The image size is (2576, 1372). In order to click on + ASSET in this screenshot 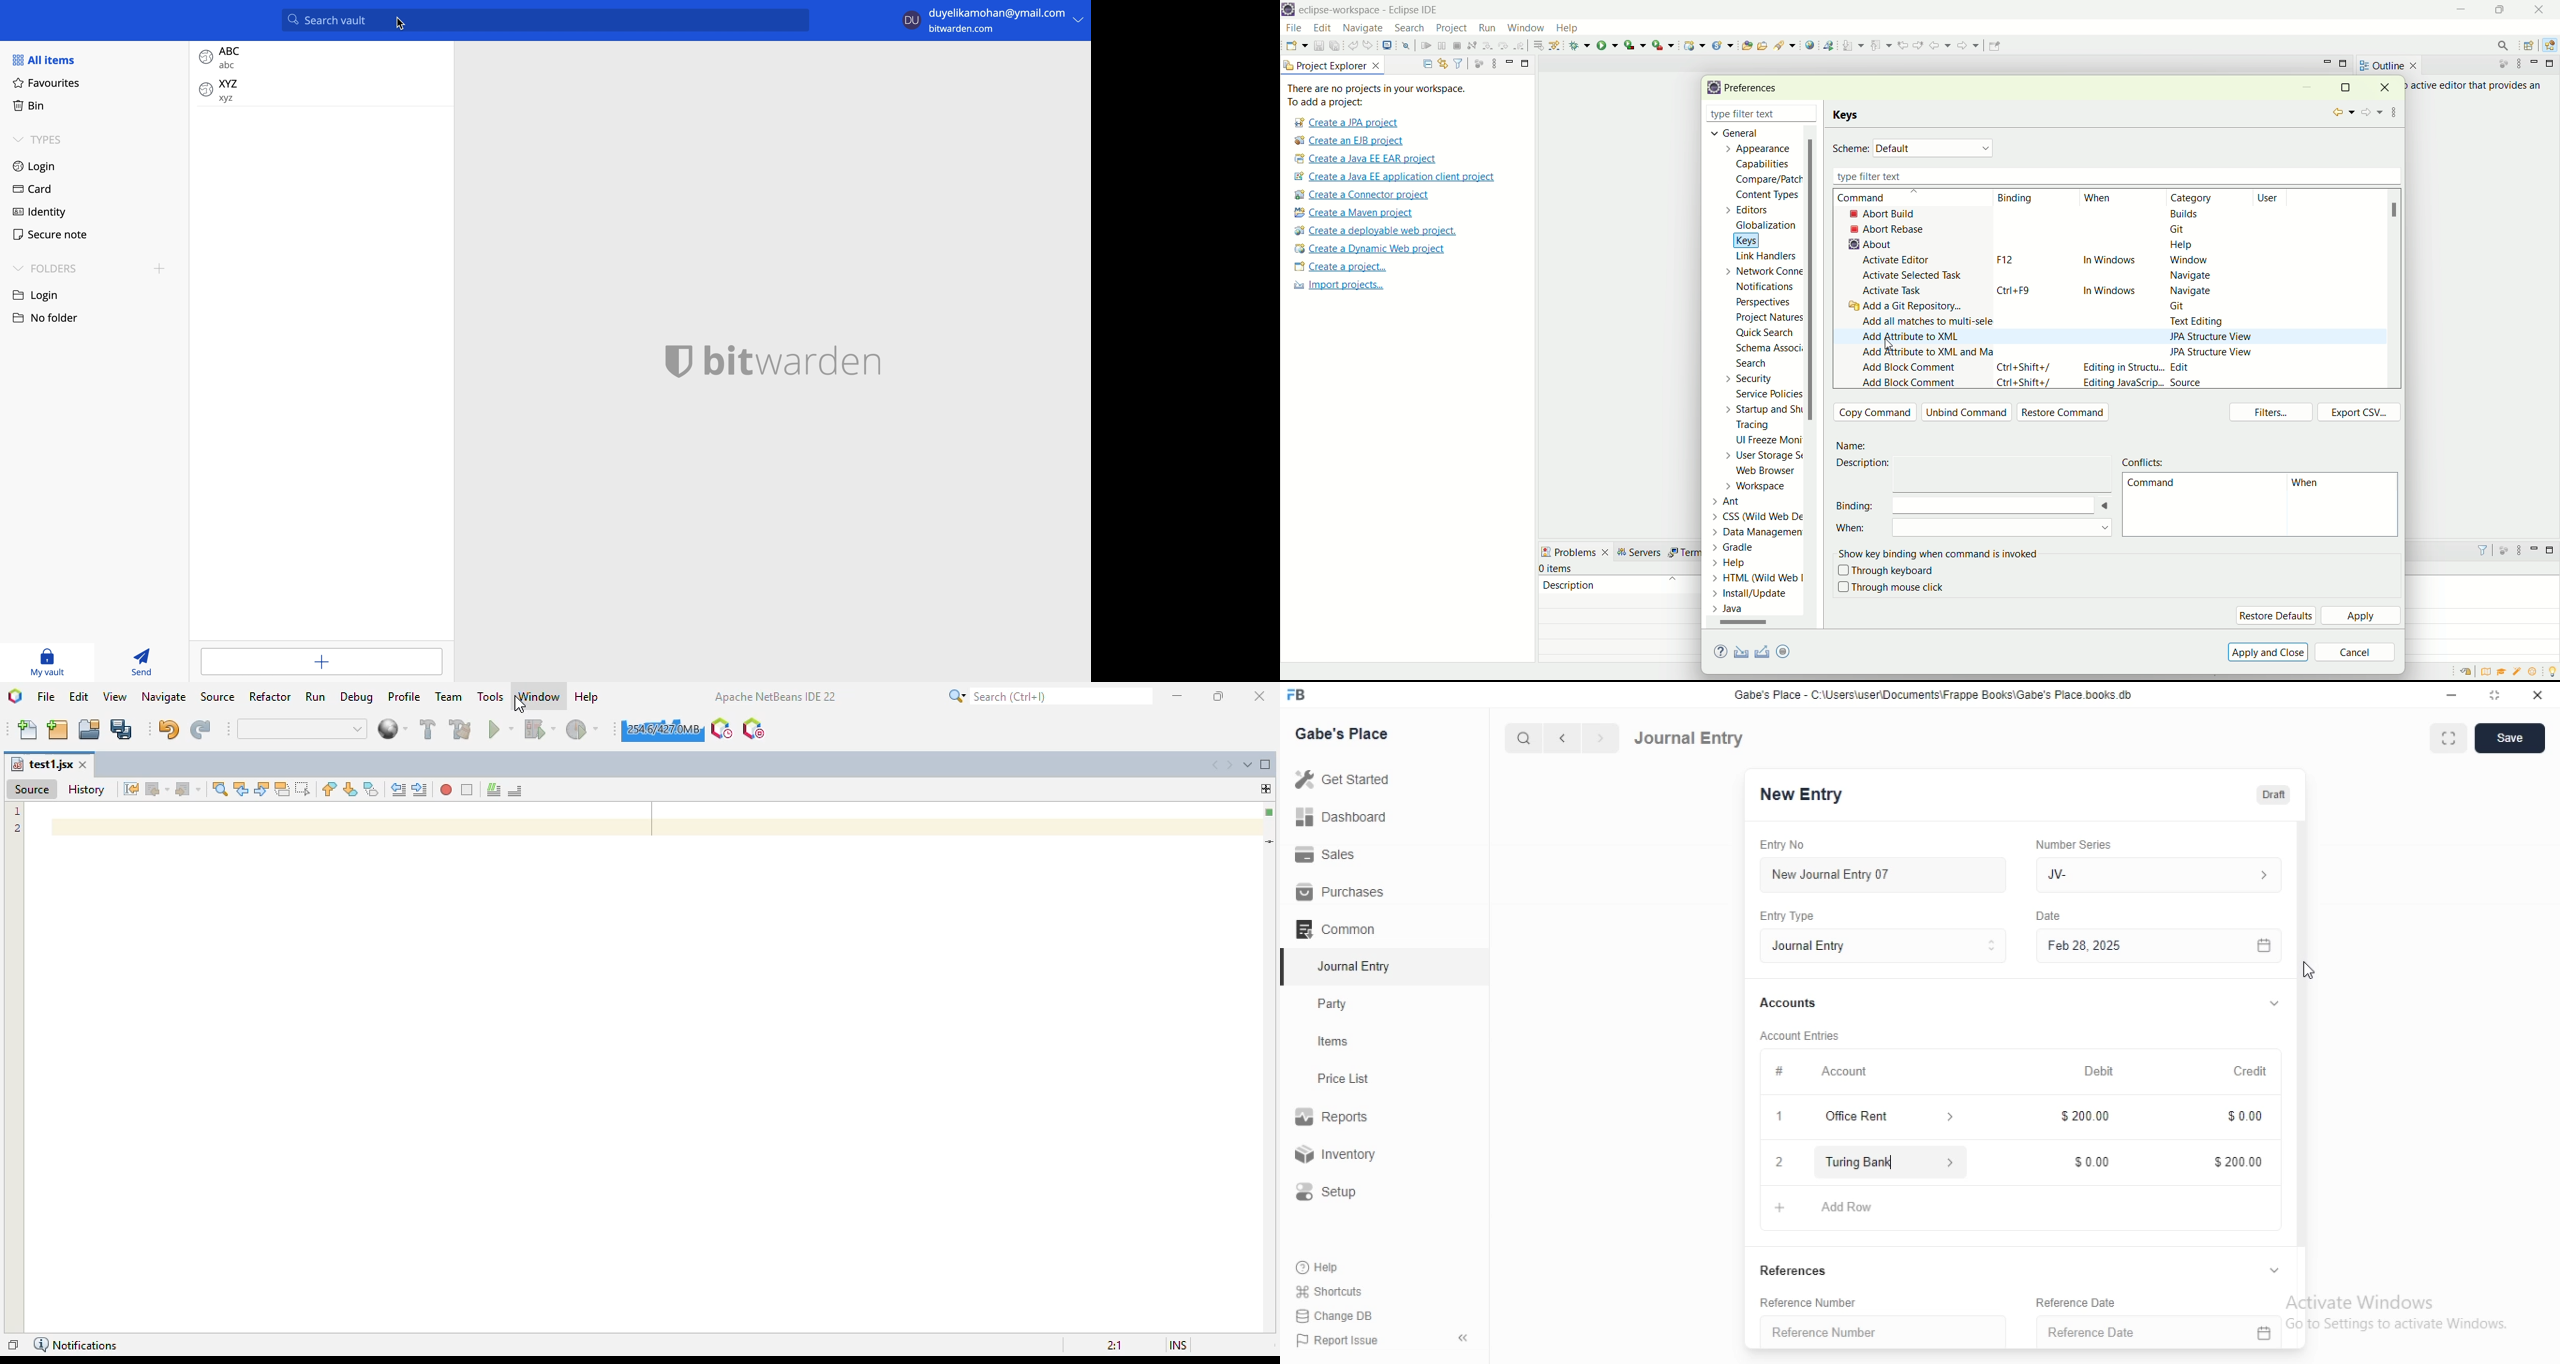, I will do `click(1849, 1210)`.